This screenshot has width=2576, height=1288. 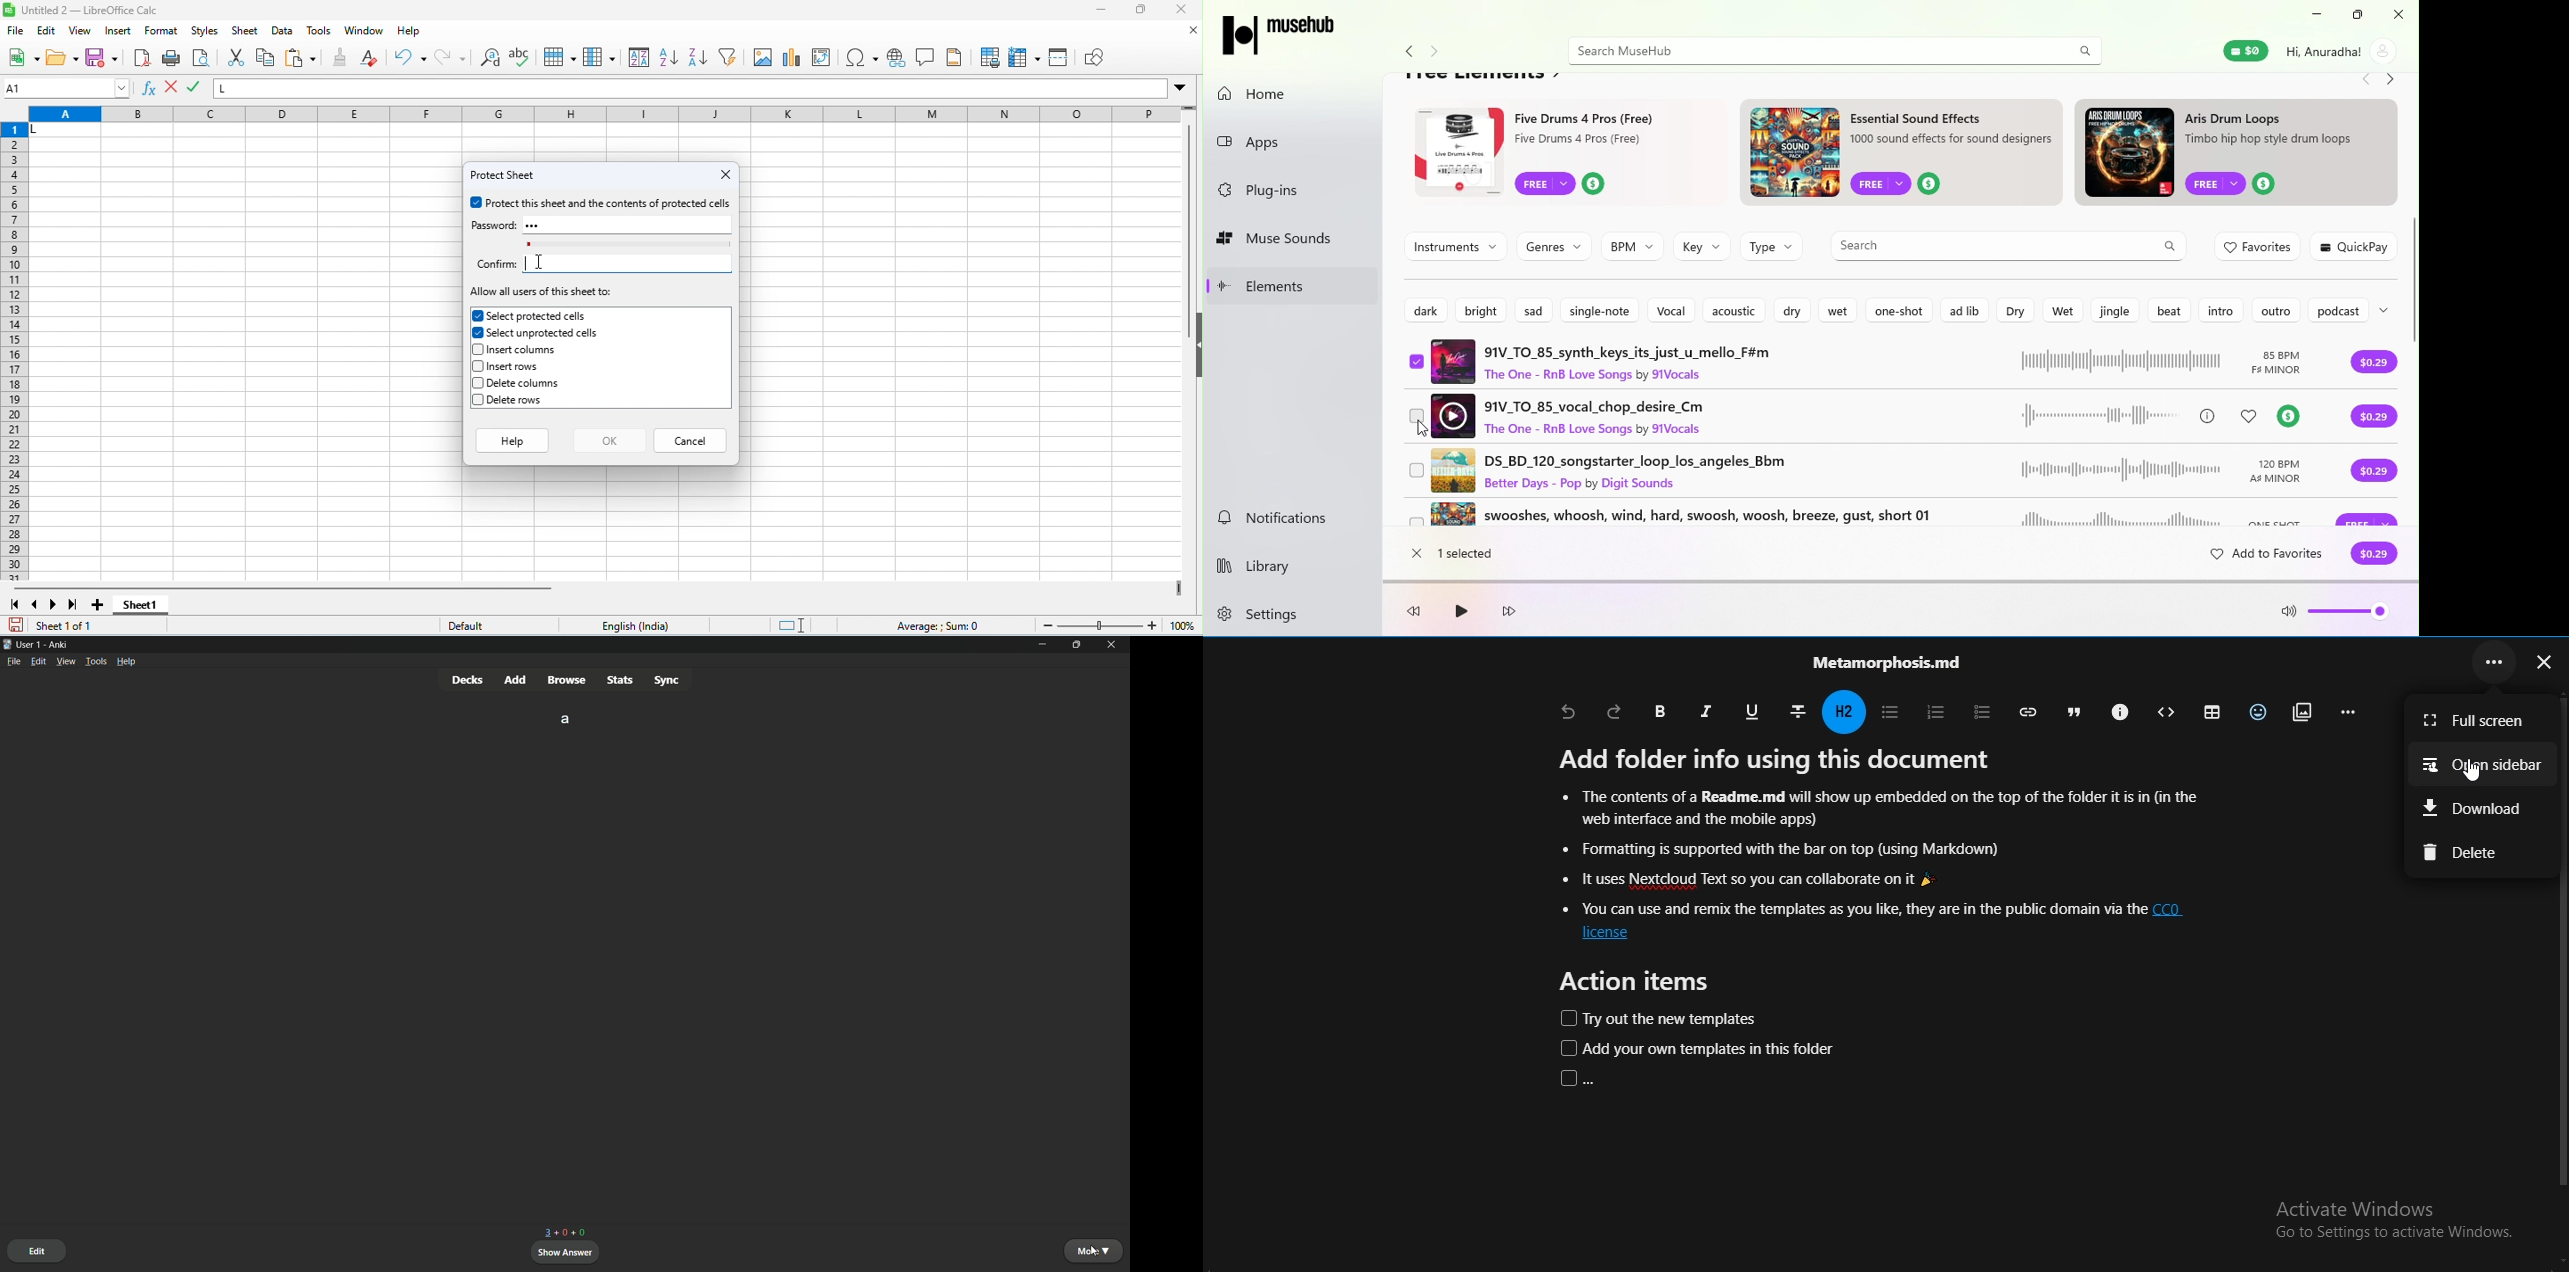 I want to click on allow all users of this sheet to, so click(x=543, y=292).